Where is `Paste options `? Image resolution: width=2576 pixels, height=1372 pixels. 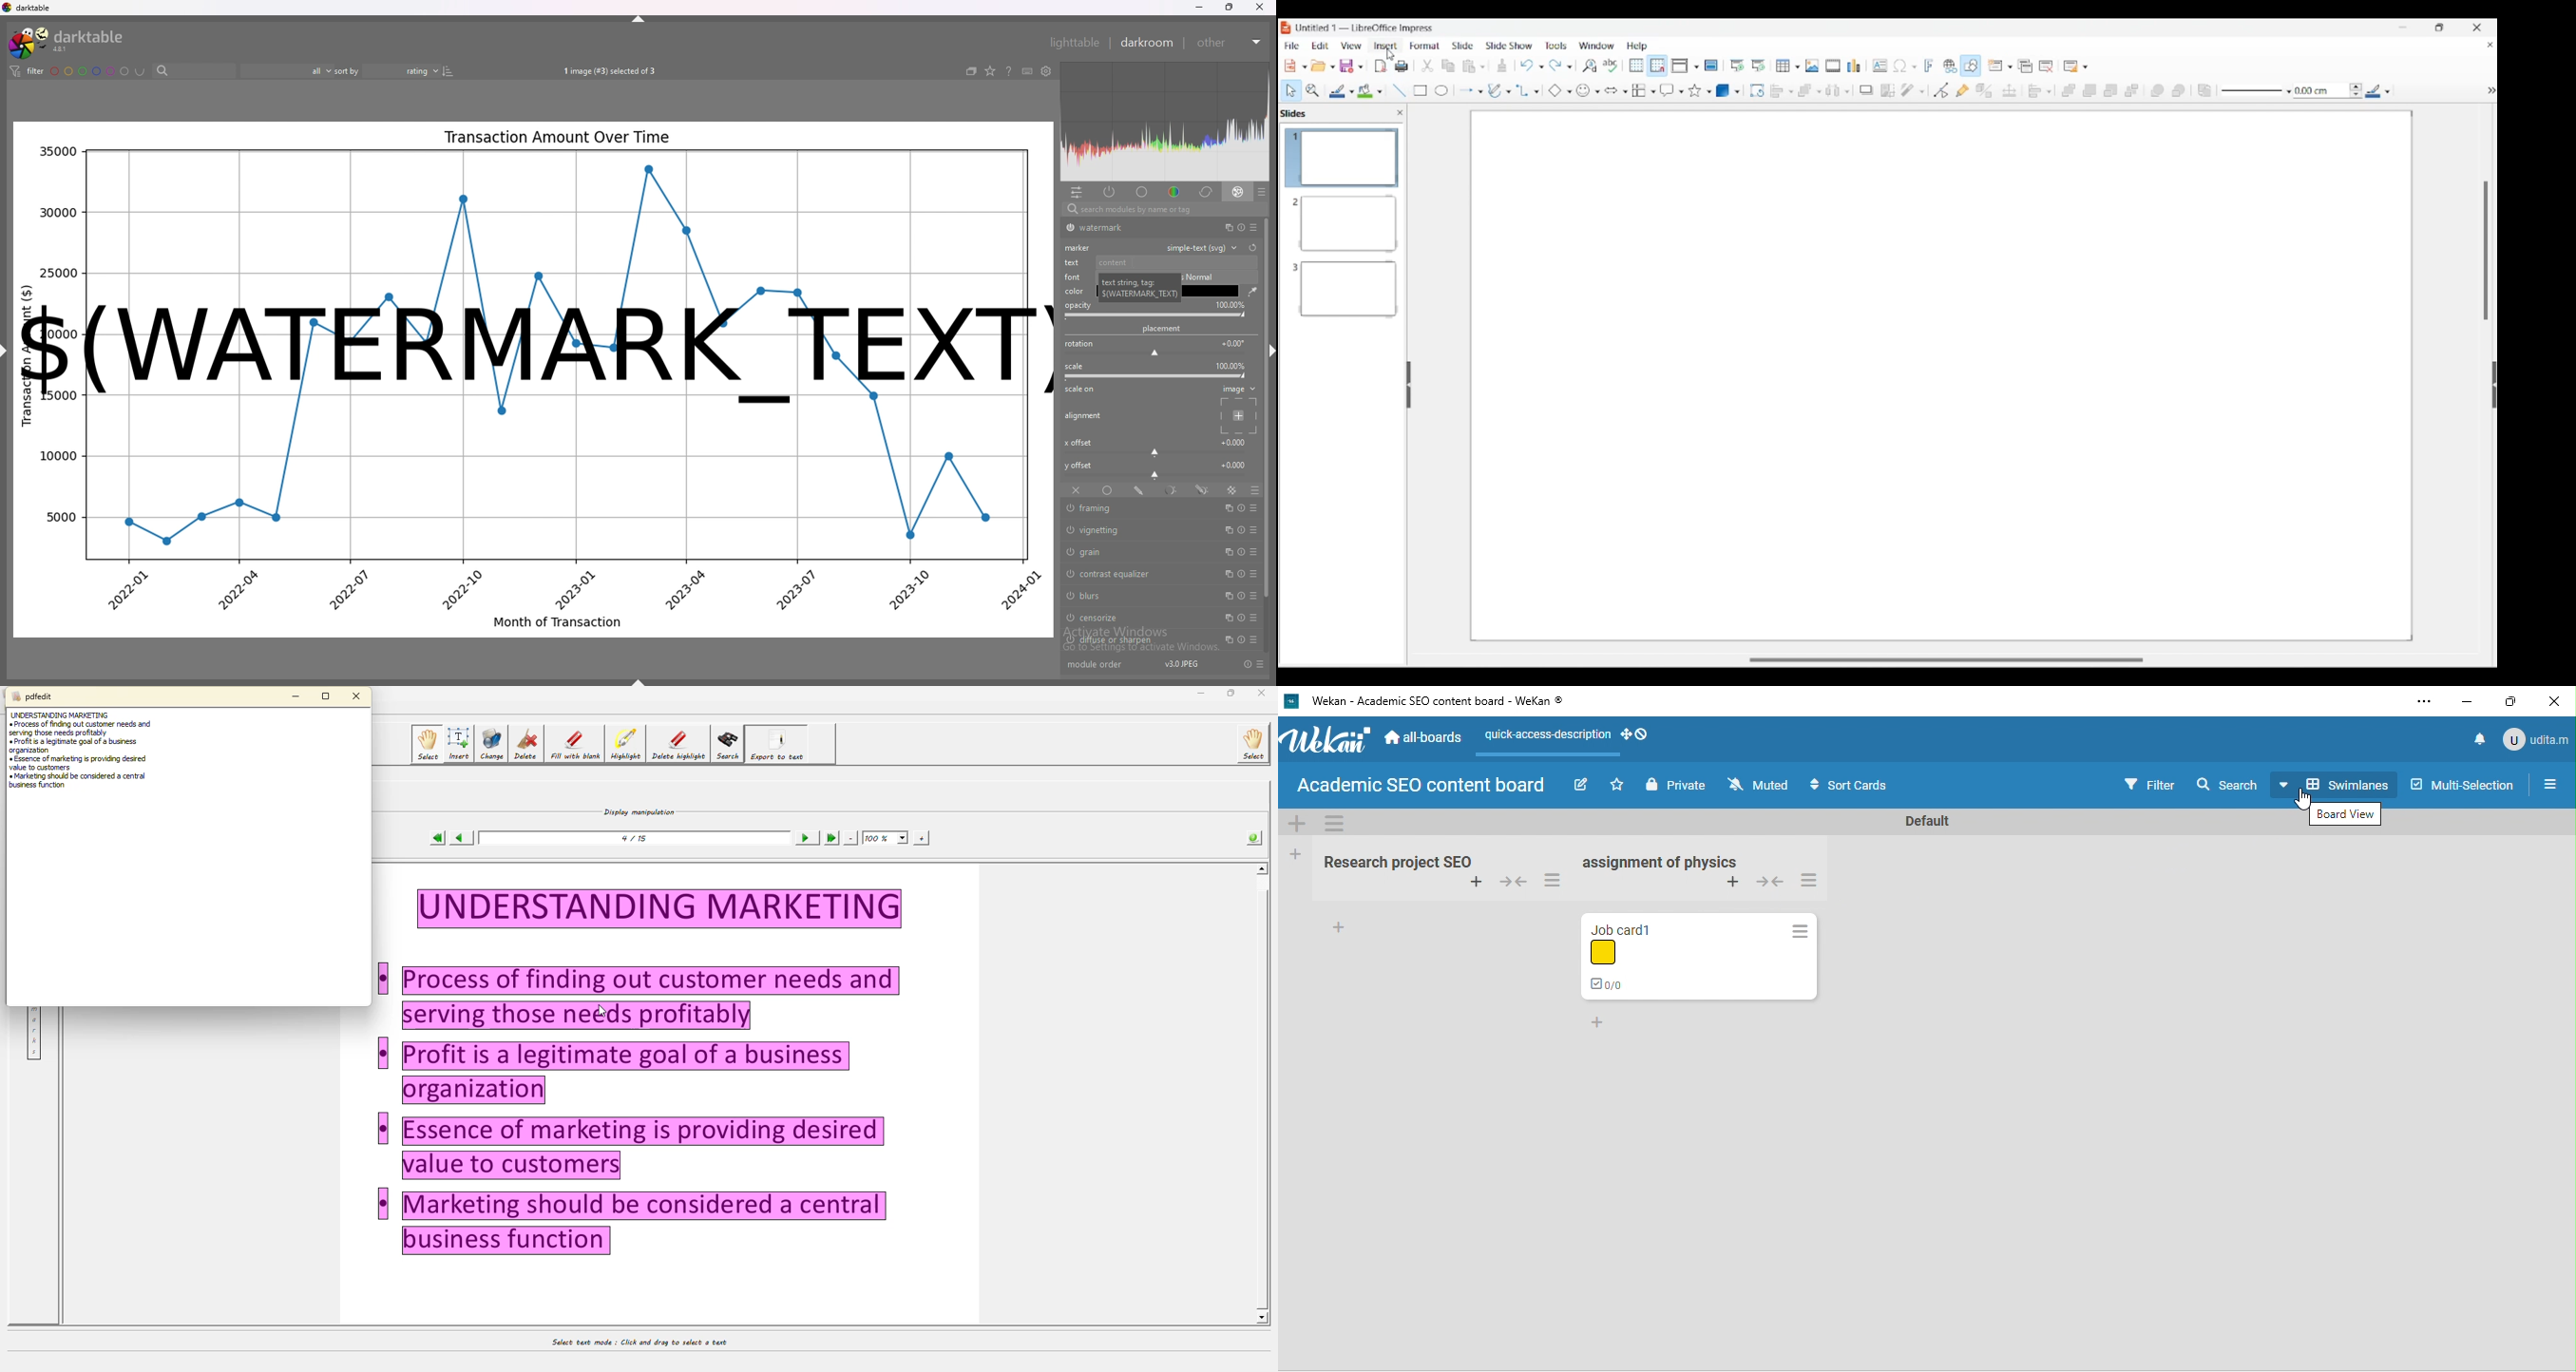
Paste options  is located at coordinates (1474, 67).